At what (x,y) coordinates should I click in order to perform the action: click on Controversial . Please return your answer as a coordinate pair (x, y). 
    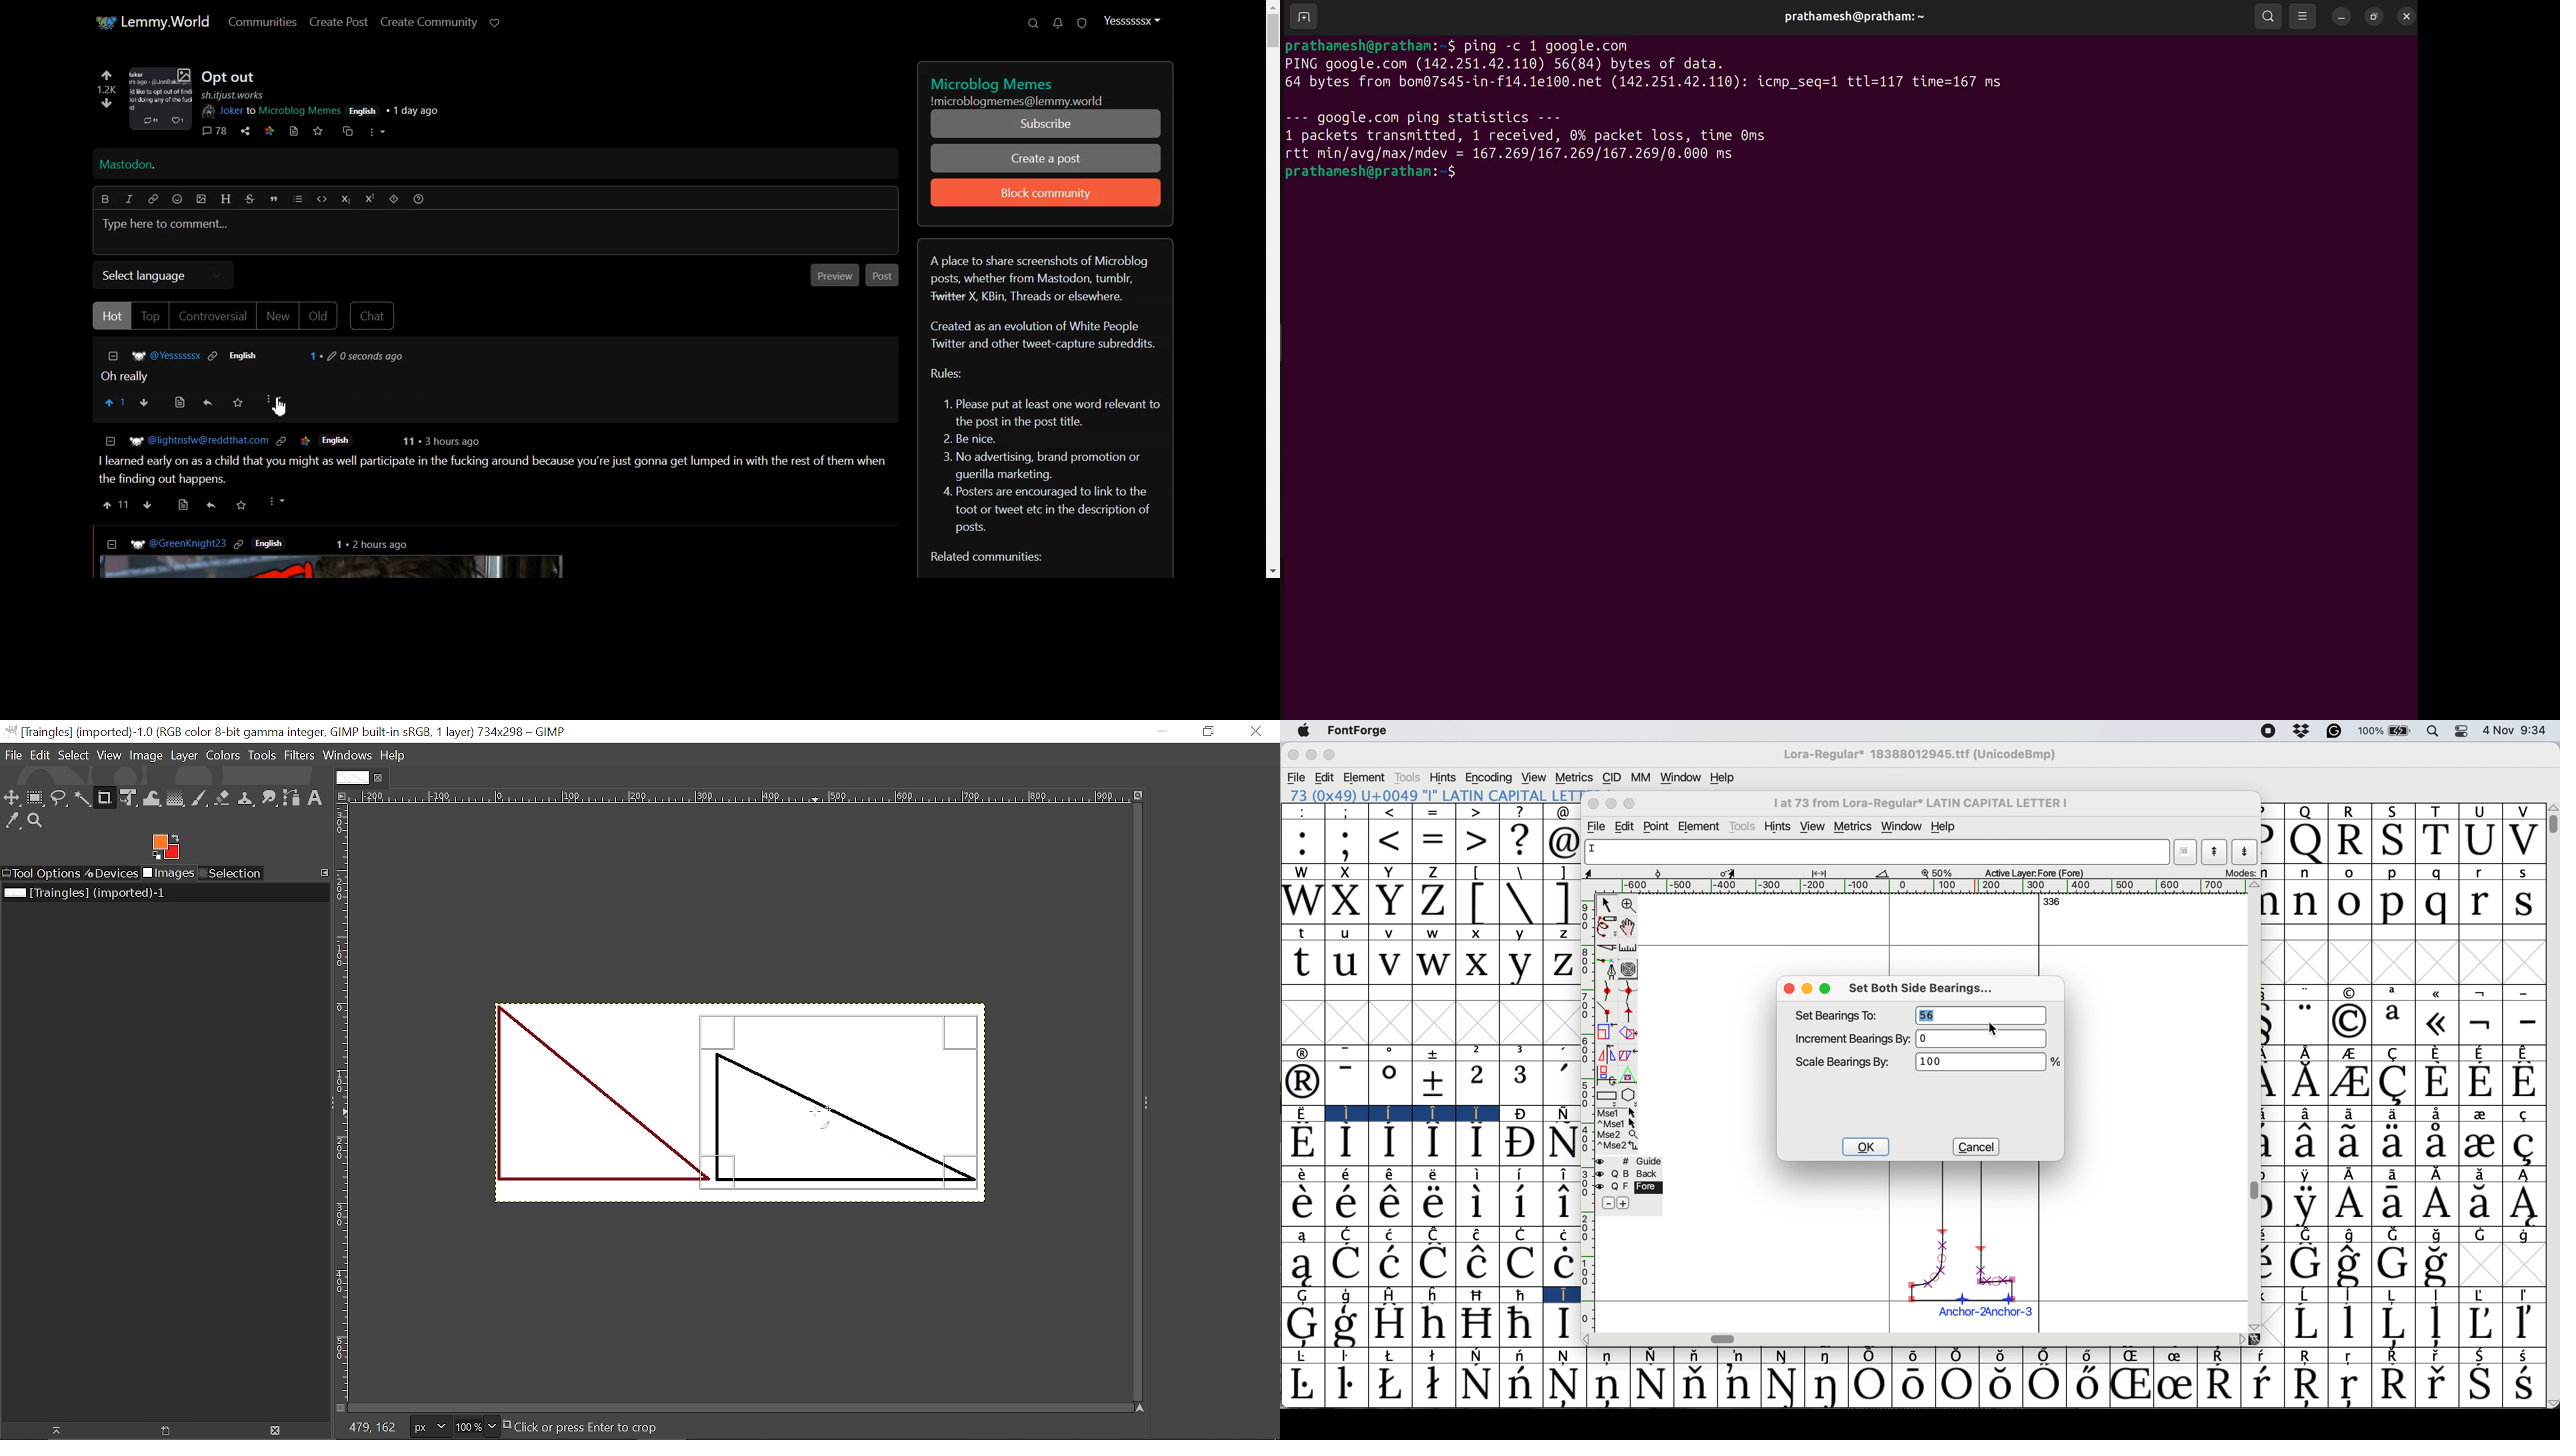
    Looking at the image, I should click on (213, 317).